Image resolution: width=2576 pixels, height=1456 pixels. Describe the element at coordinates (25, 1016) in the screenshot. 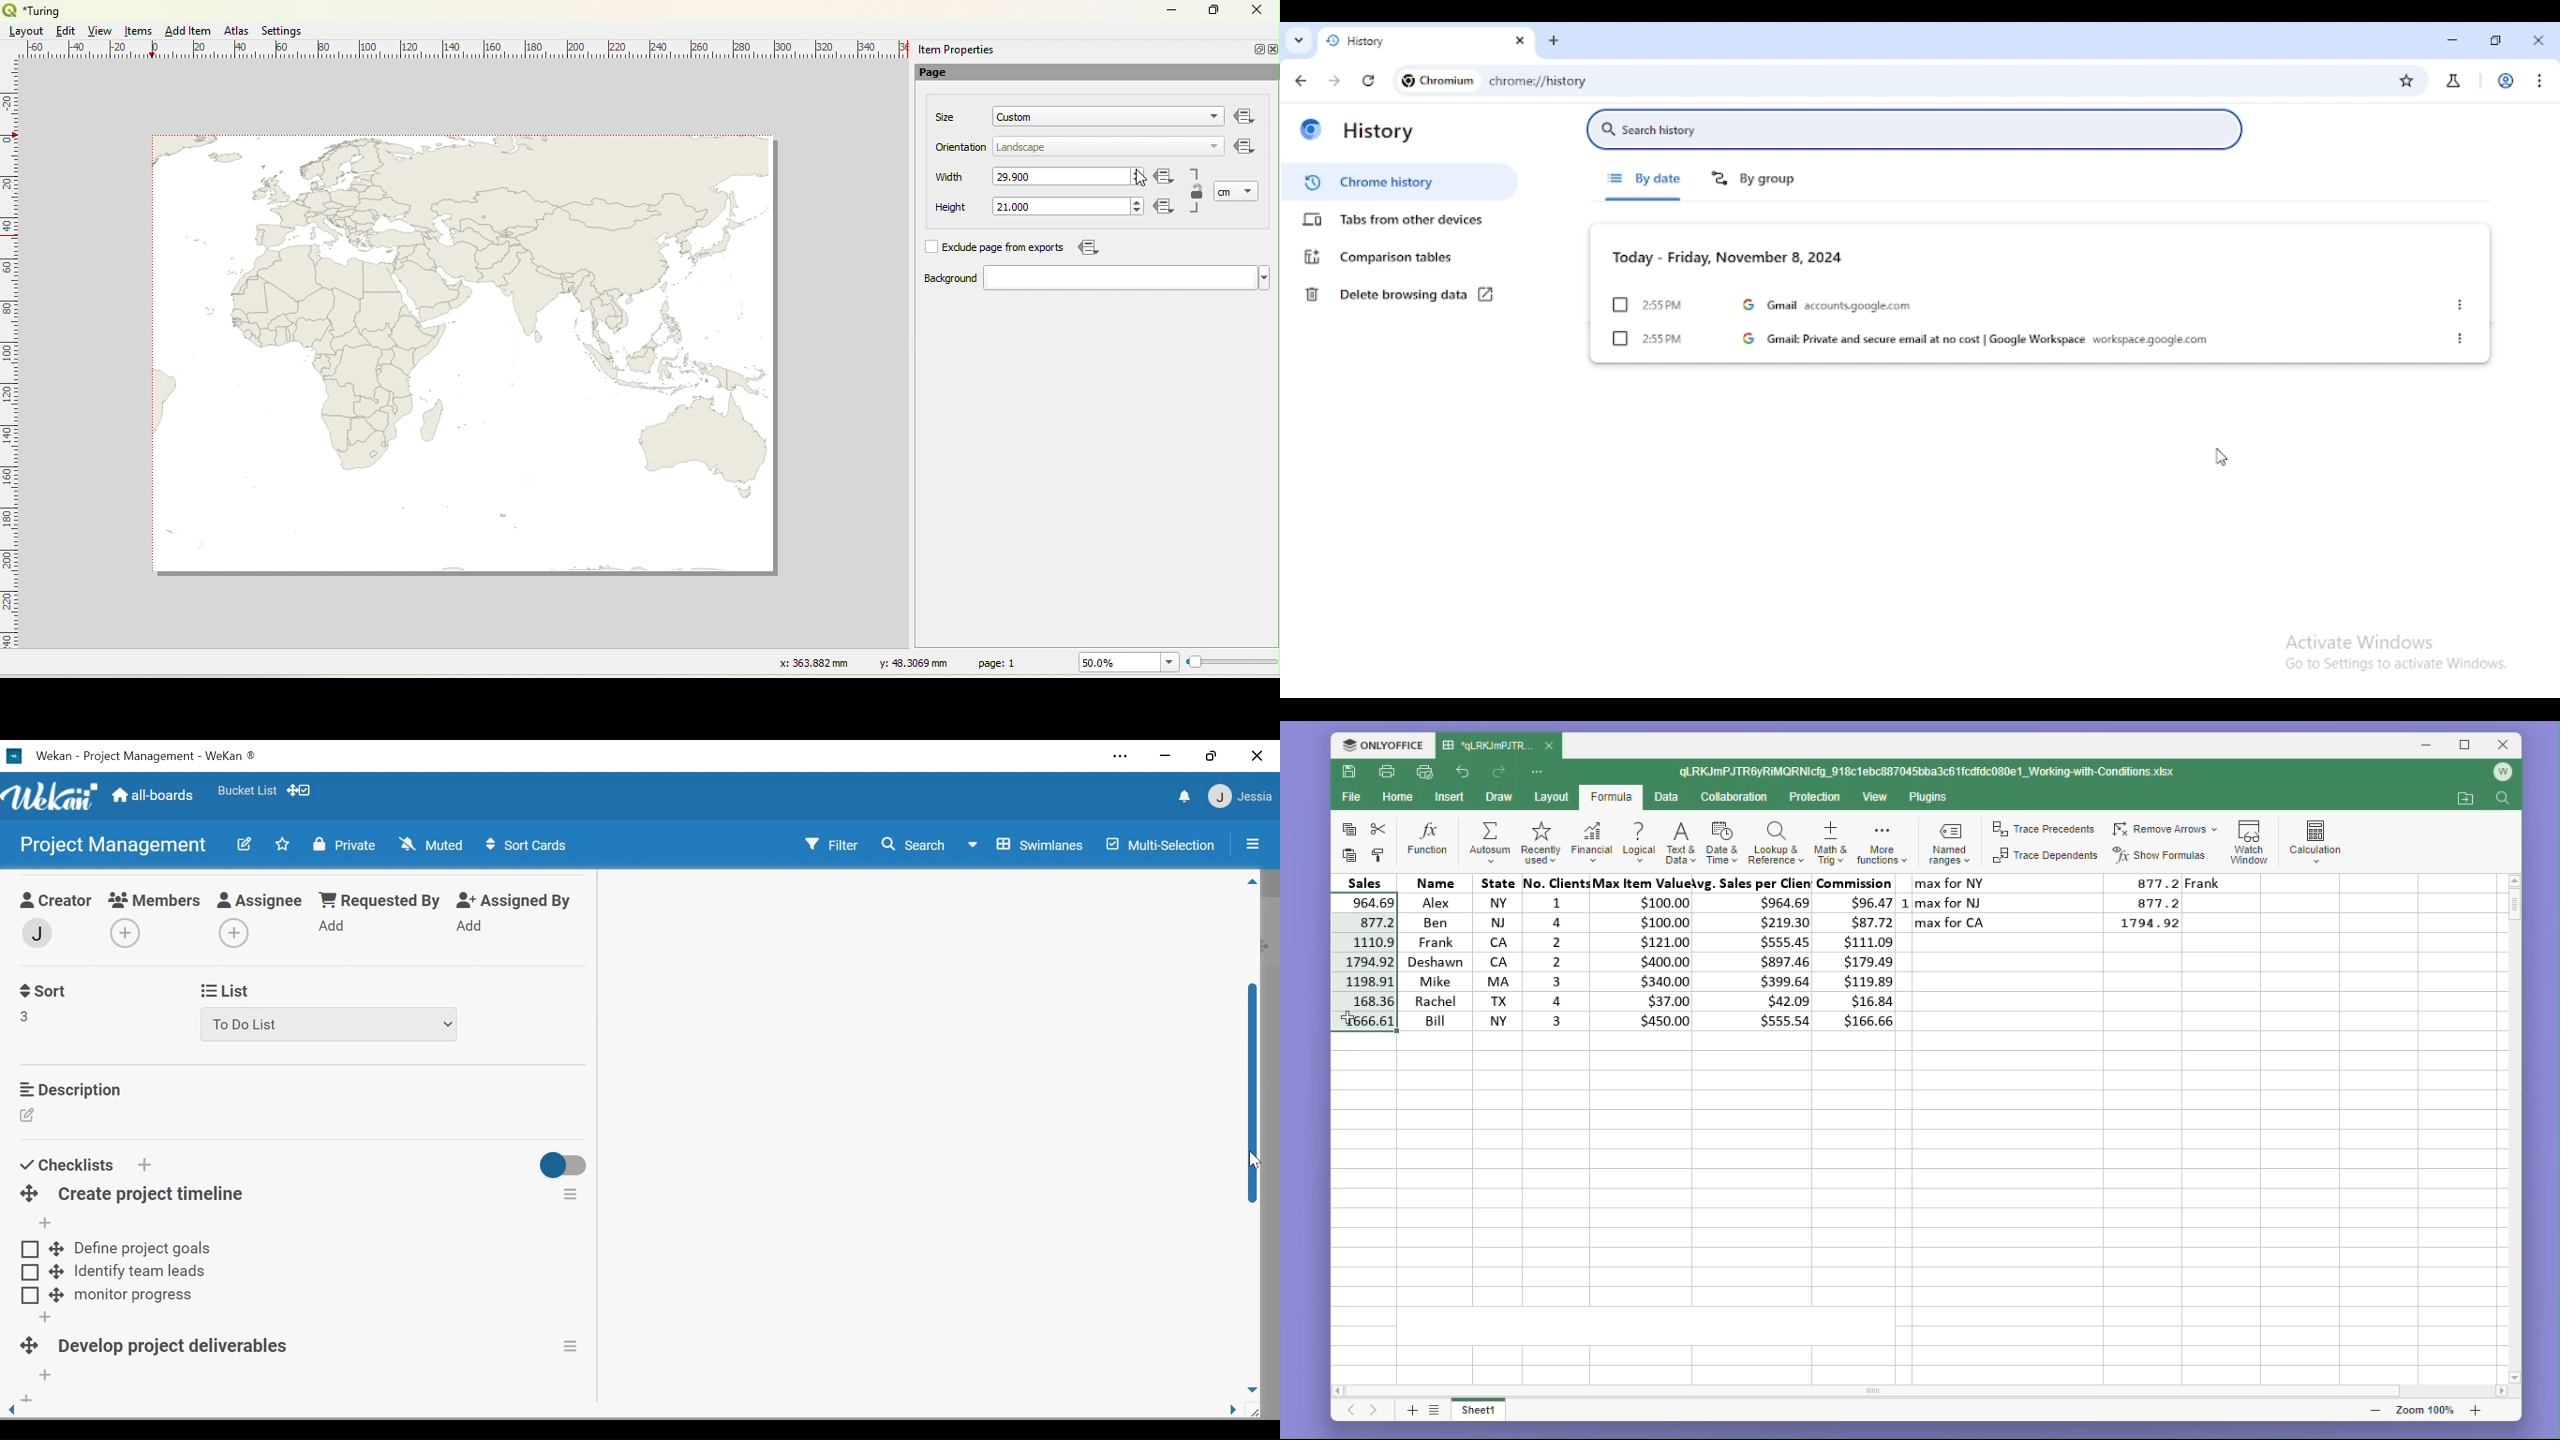

I see `Field` at that location.